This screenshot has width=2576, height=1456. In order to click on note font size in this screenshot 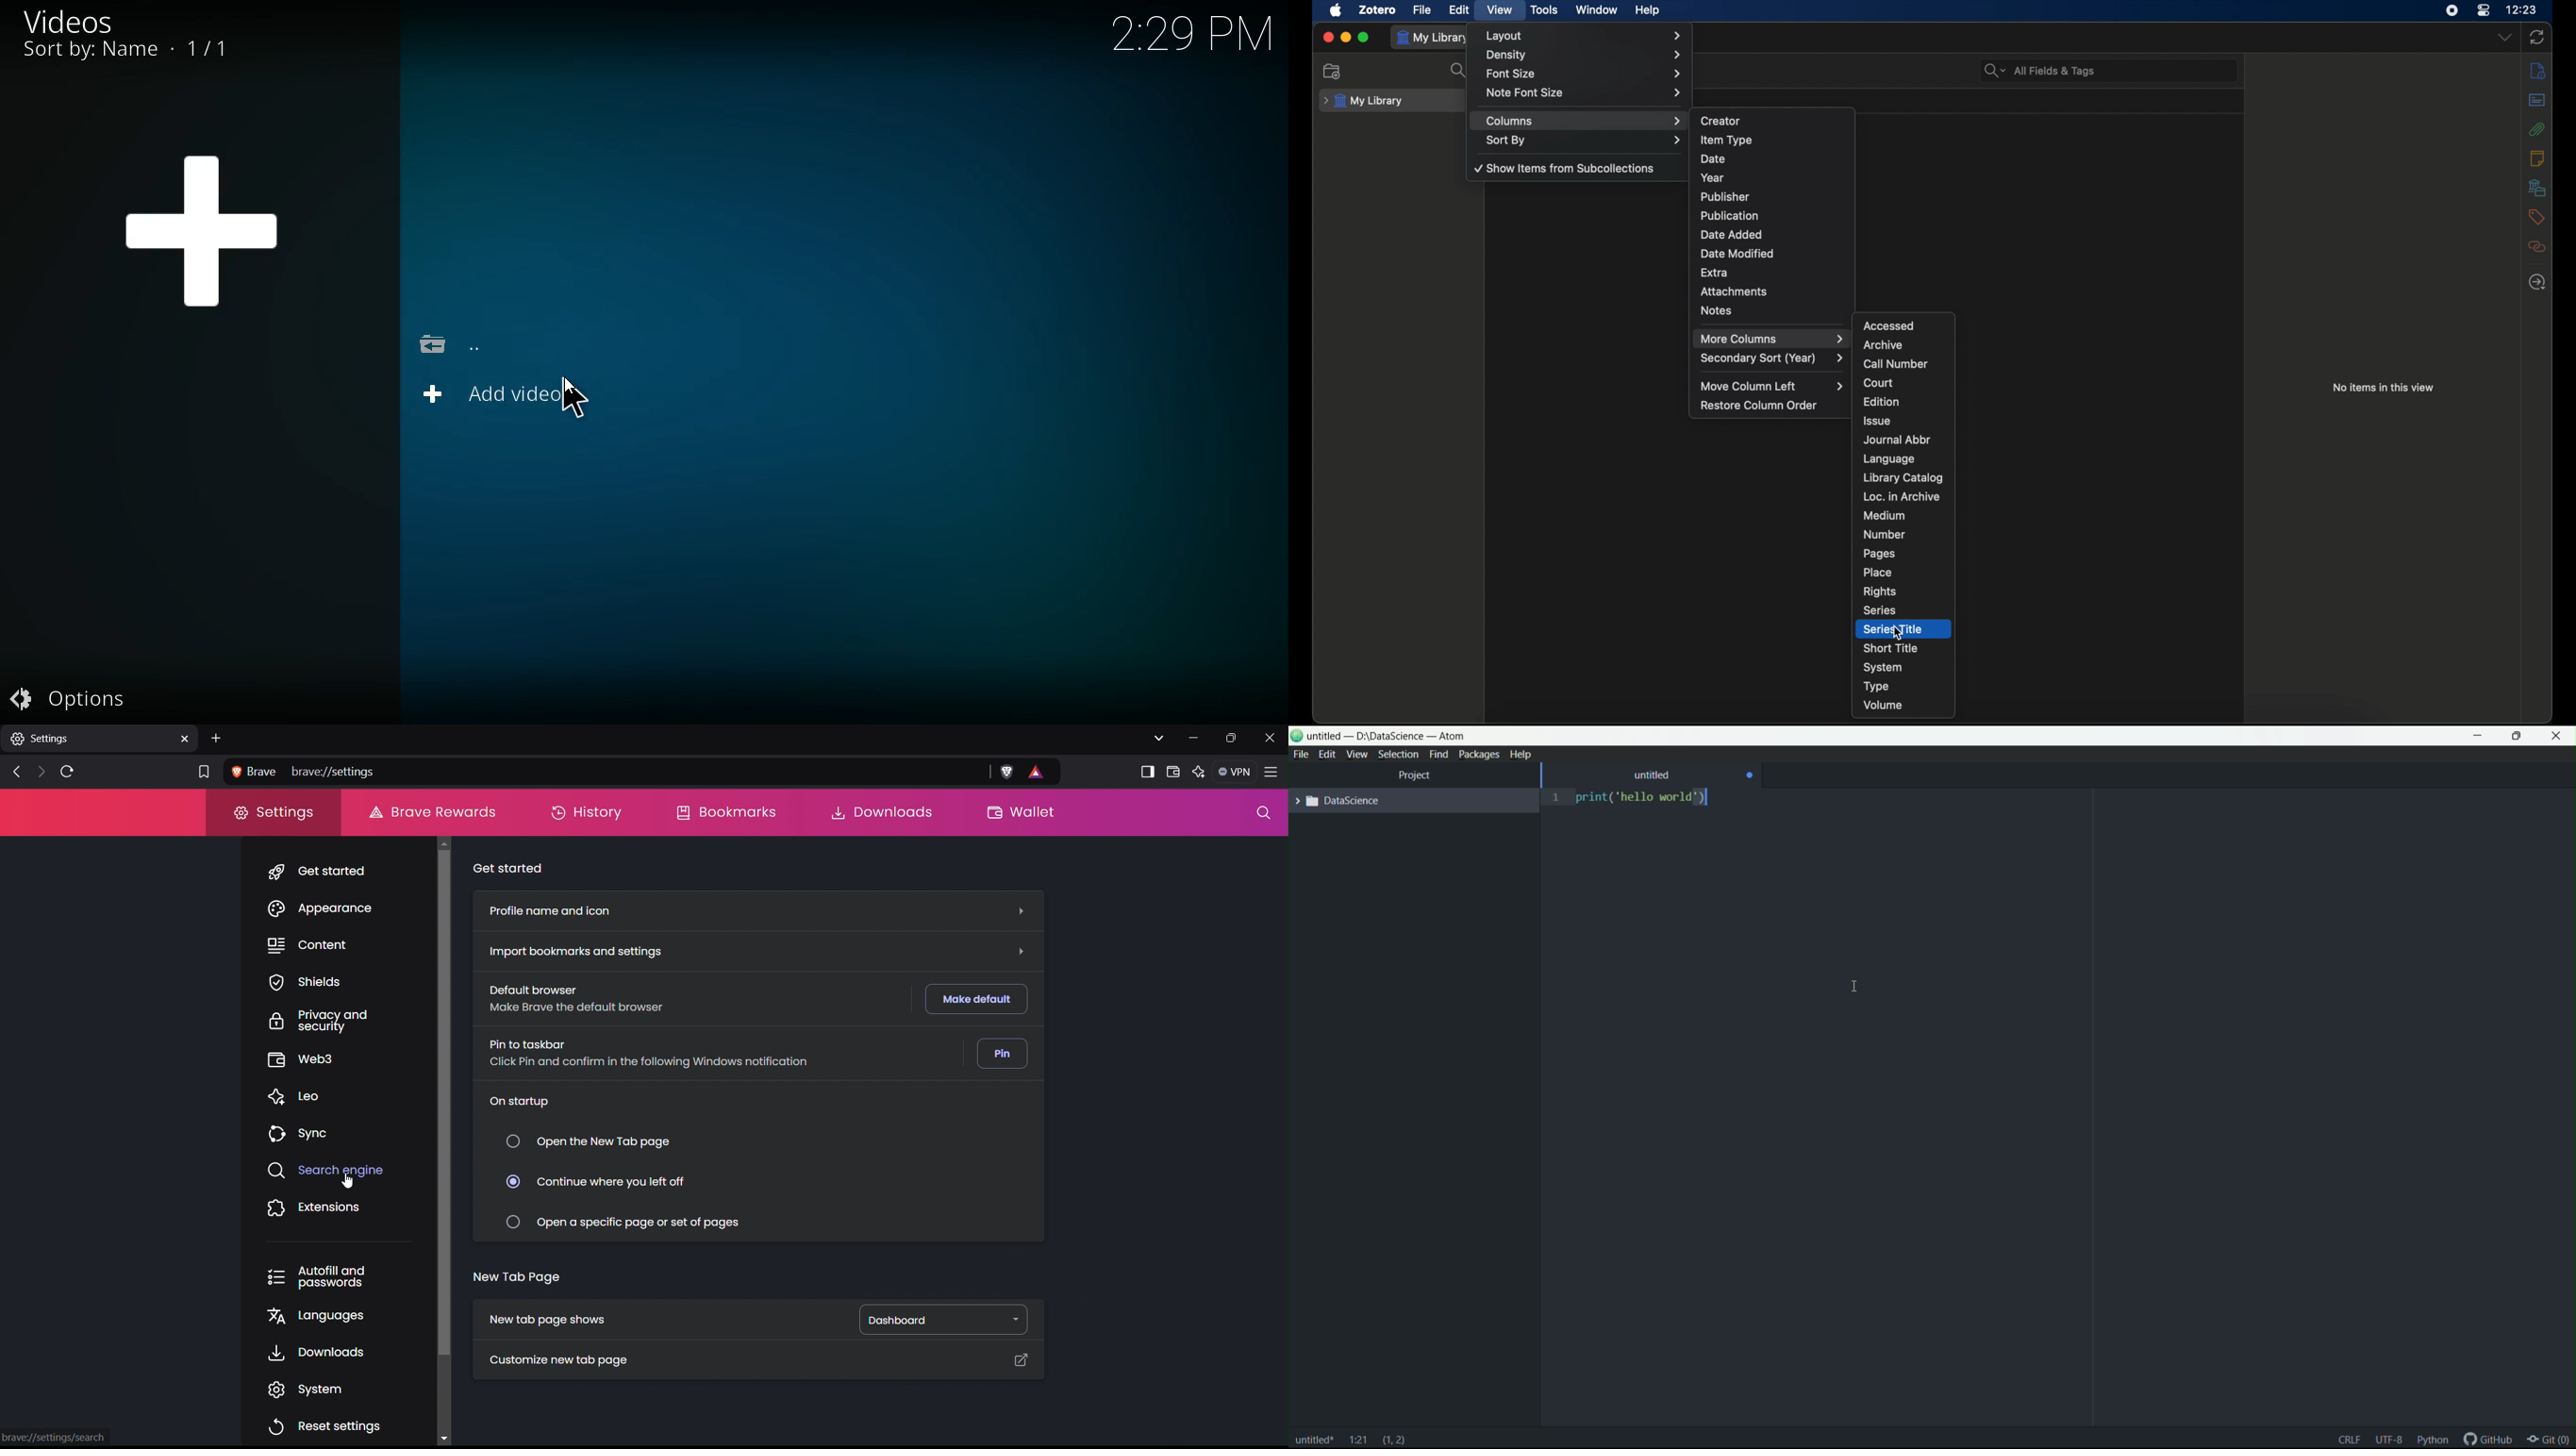, I will do `click(1586, 93)`.